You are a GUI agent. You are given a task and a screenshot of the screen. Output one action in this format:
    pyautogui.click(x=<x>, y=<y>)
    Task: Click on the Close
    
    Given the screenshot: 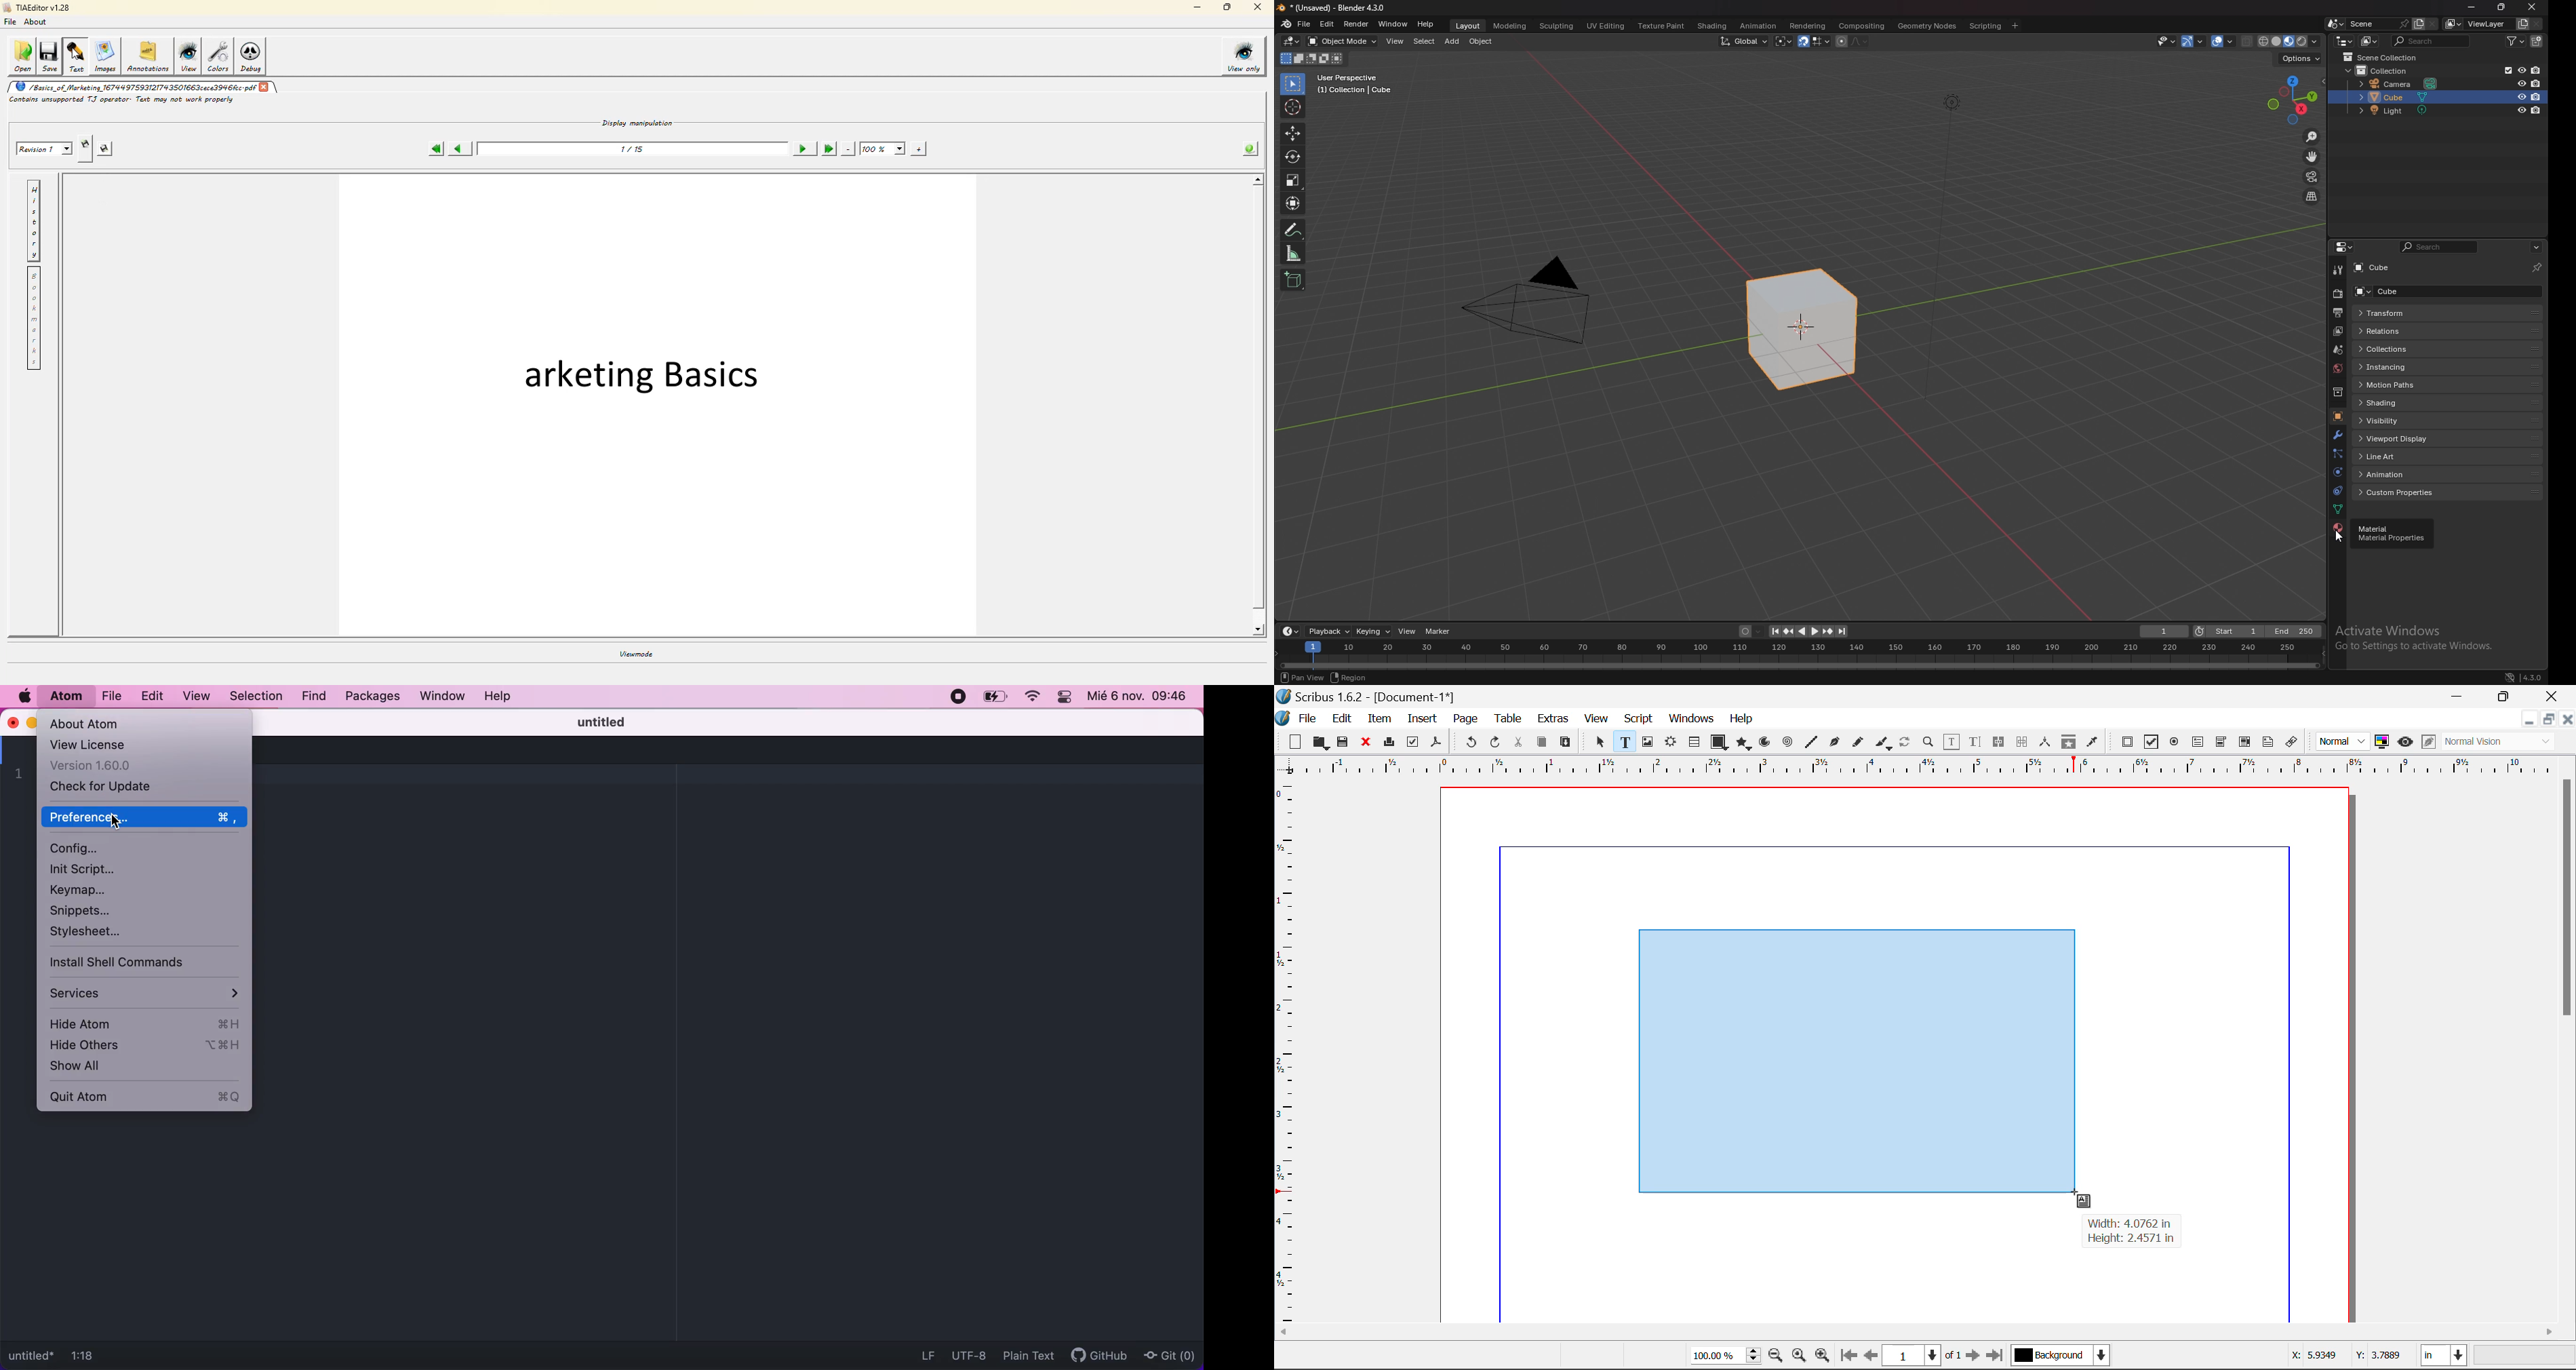 What is the action you would take?
    pyautogui.click(x=2553, y=696)
    